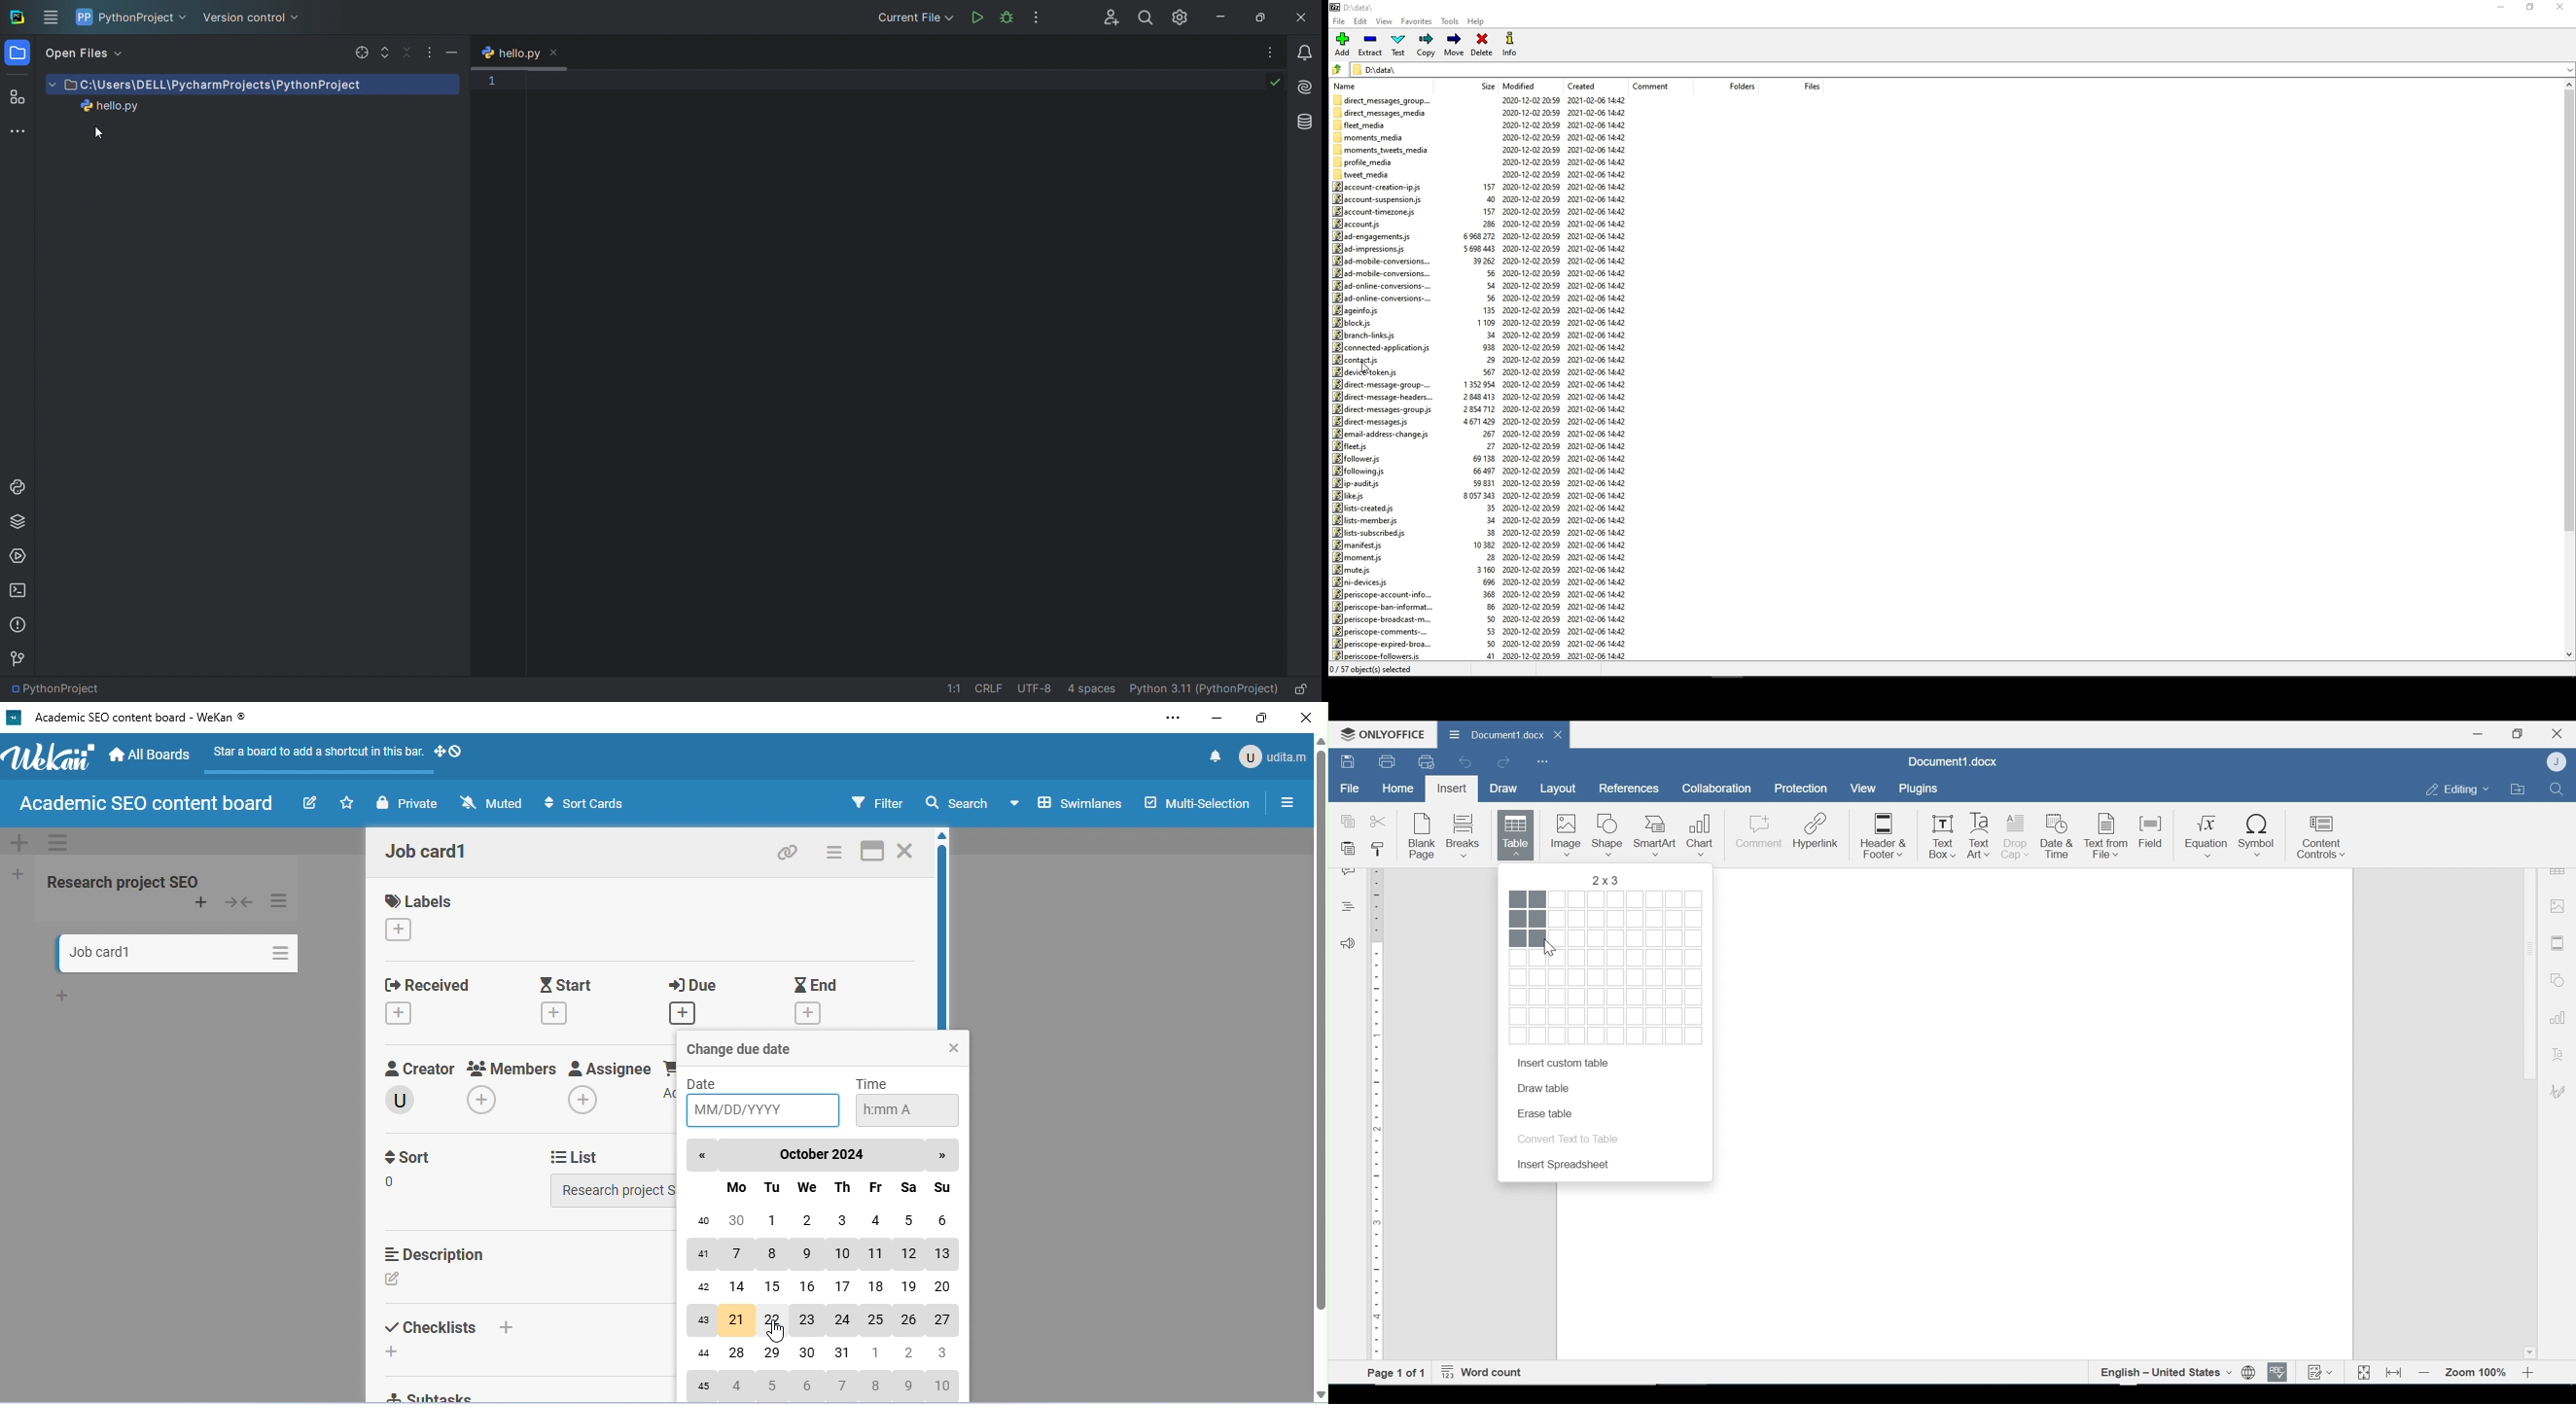 This screenshot has height=1428, width=2576. Describe the element at coordinates (1347, 905) in the screenshot. I see `Headings` at that location.